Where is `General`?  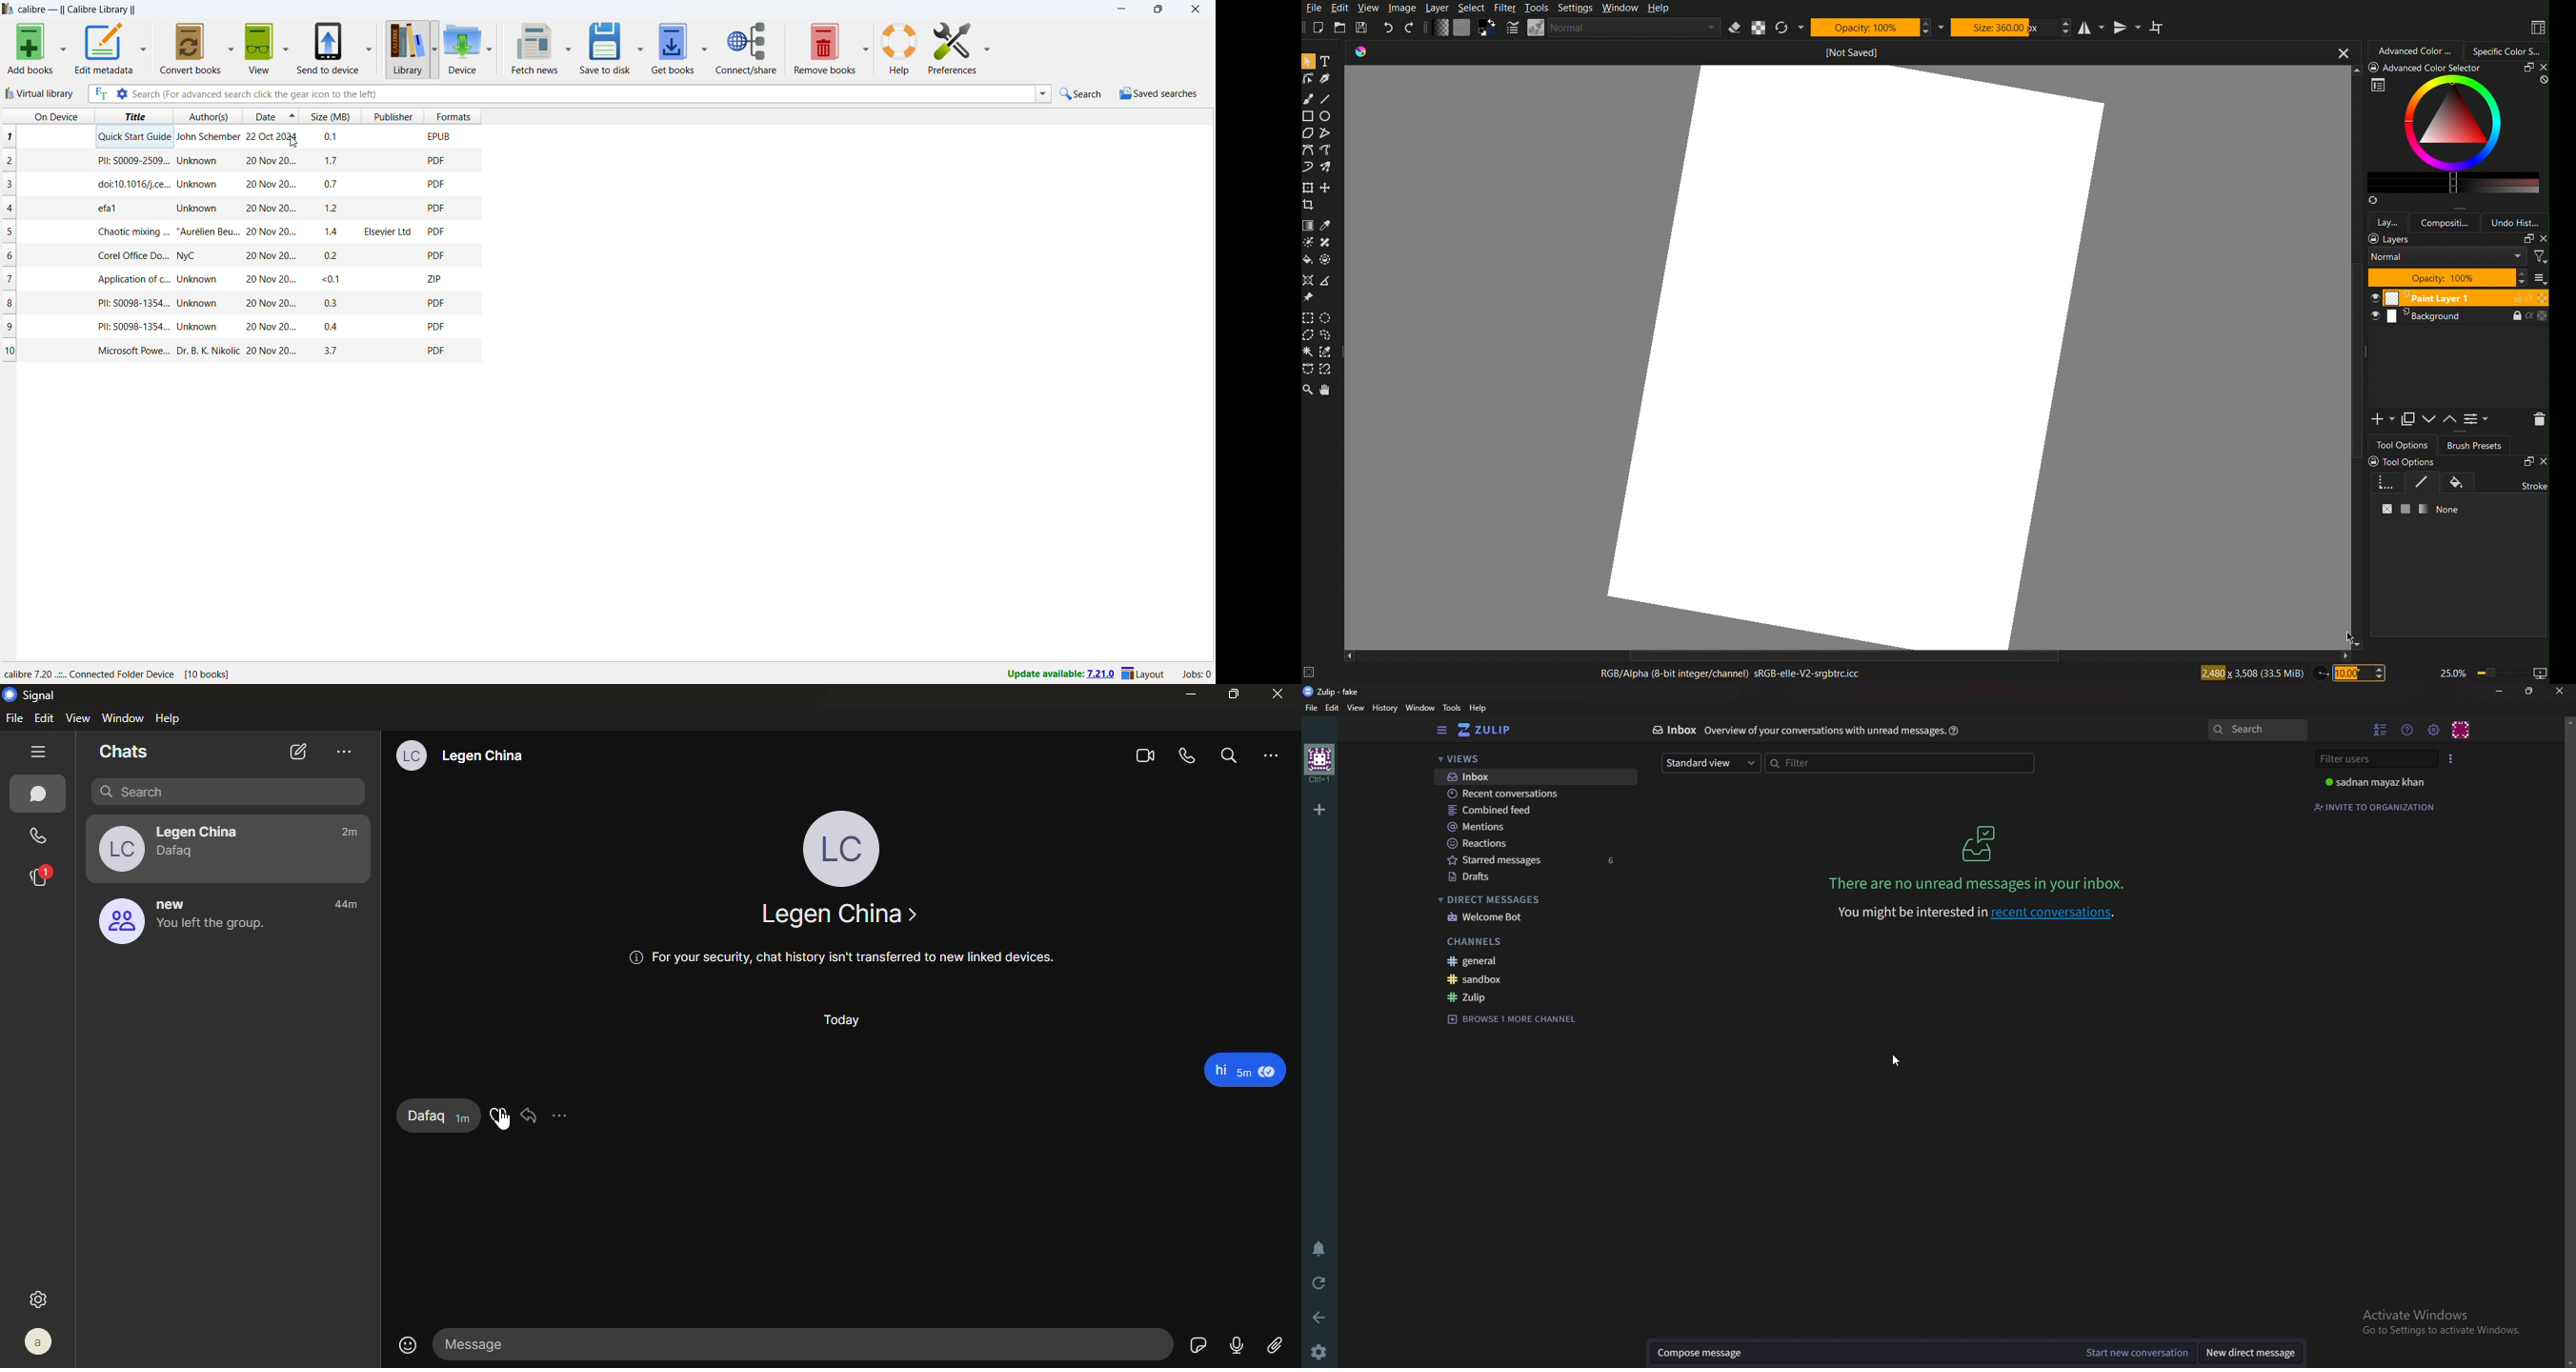
General is located at coordinates (1540, 961).